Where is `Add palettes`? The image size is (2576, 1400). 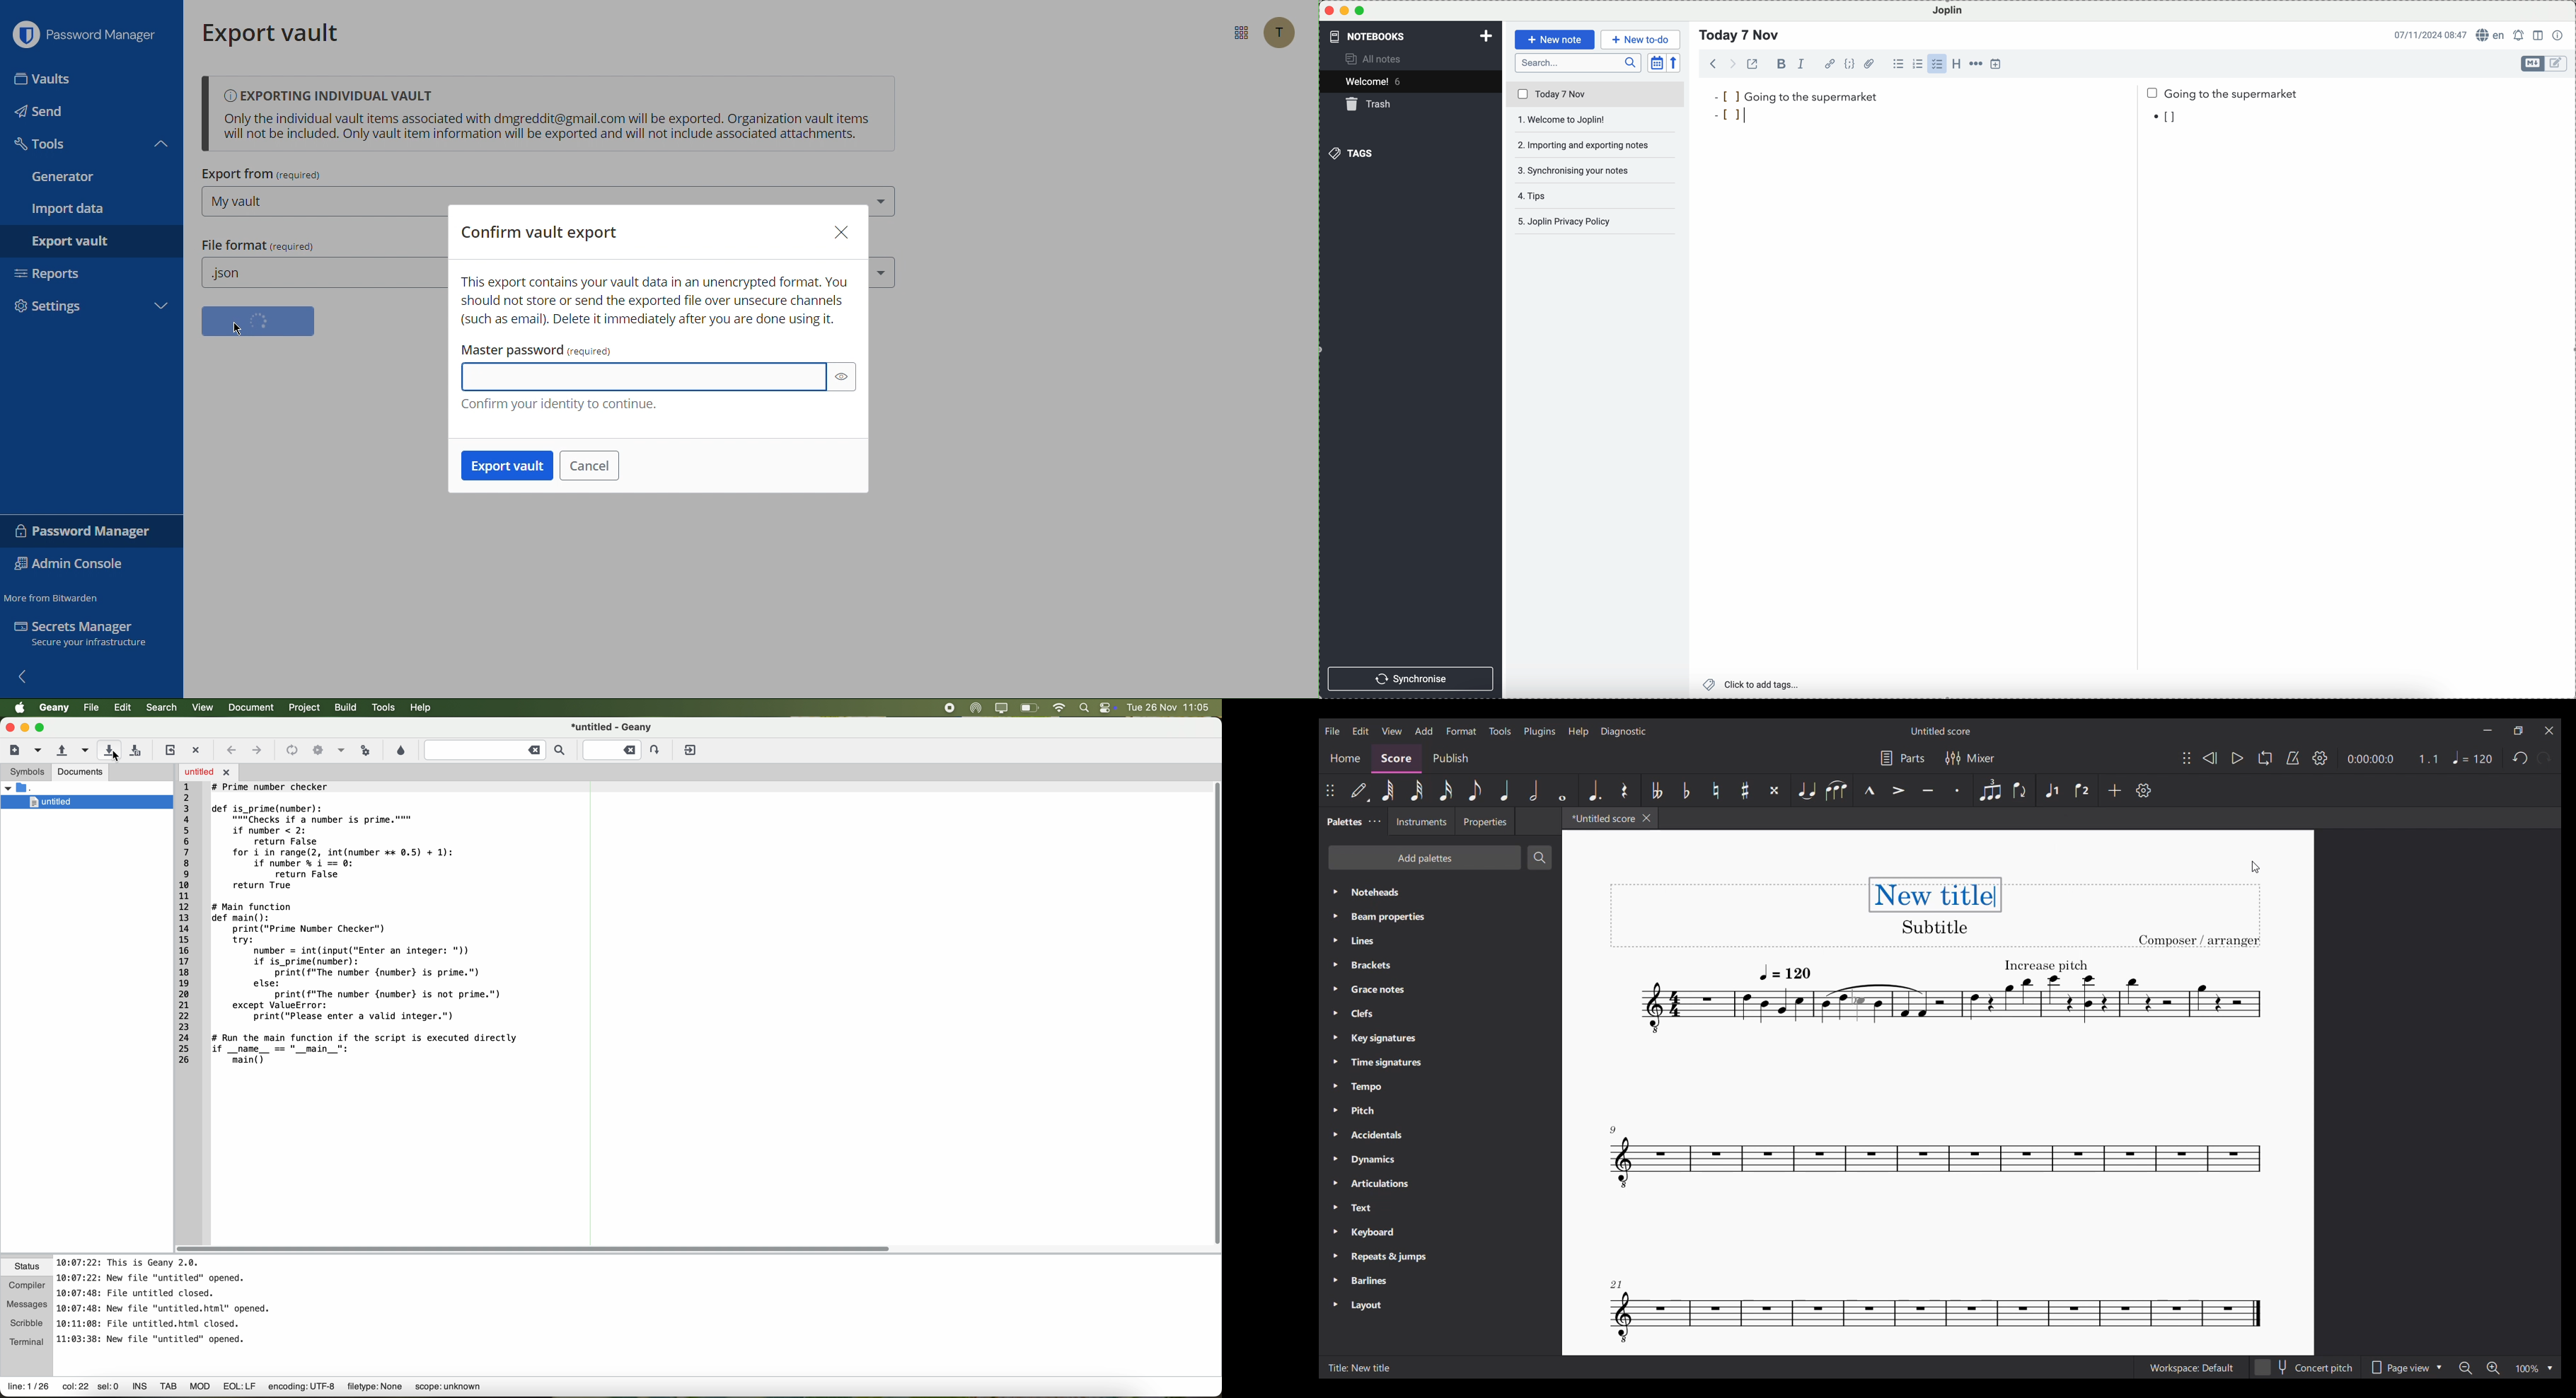
Add palettes is located at coordinates (1426, 858).